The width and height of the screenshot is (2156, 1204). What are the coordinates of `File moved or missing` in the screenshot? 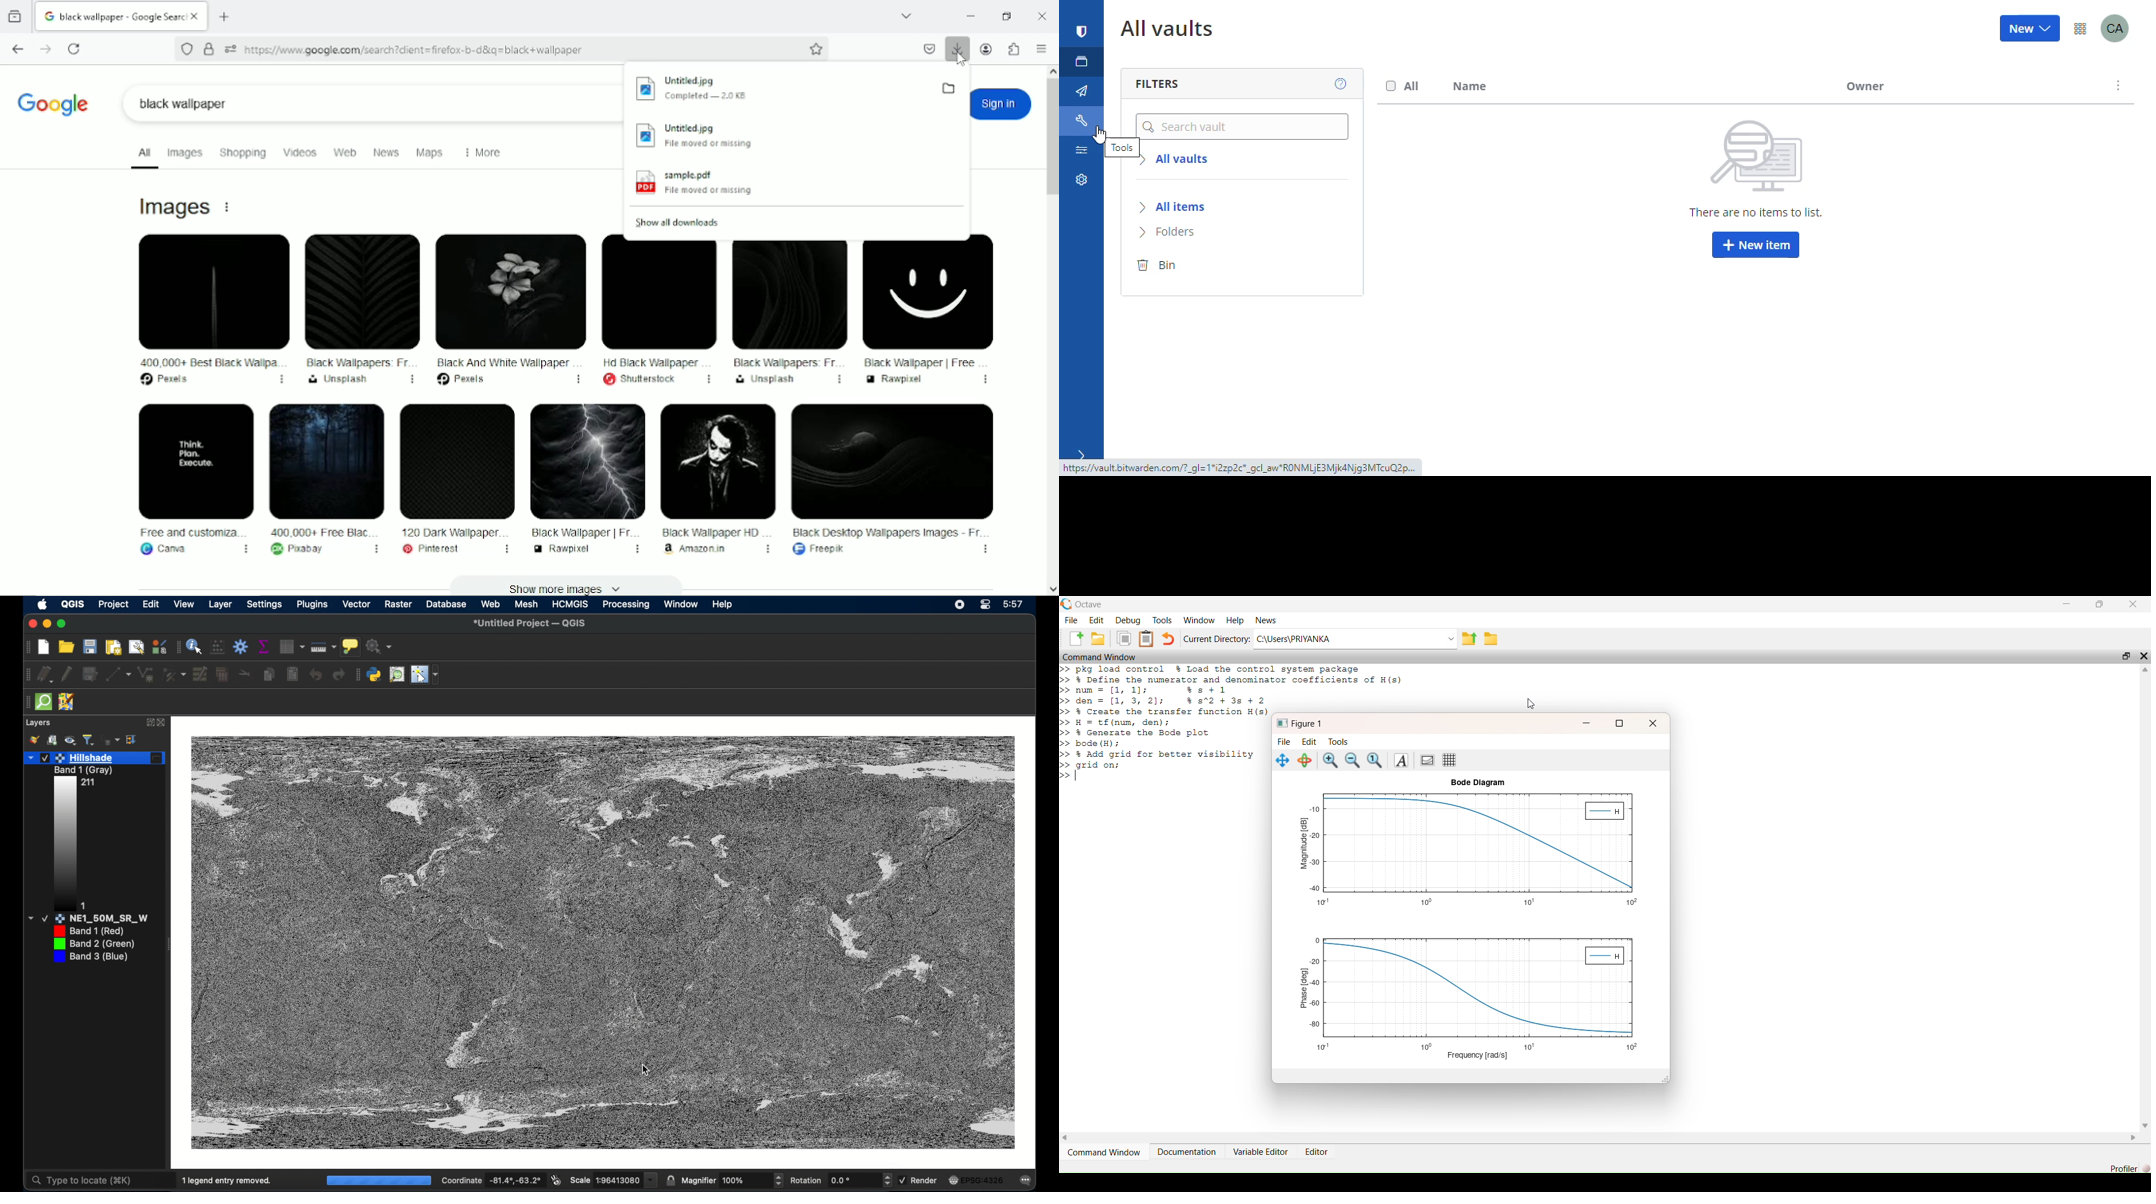 It's located at (794, 185).